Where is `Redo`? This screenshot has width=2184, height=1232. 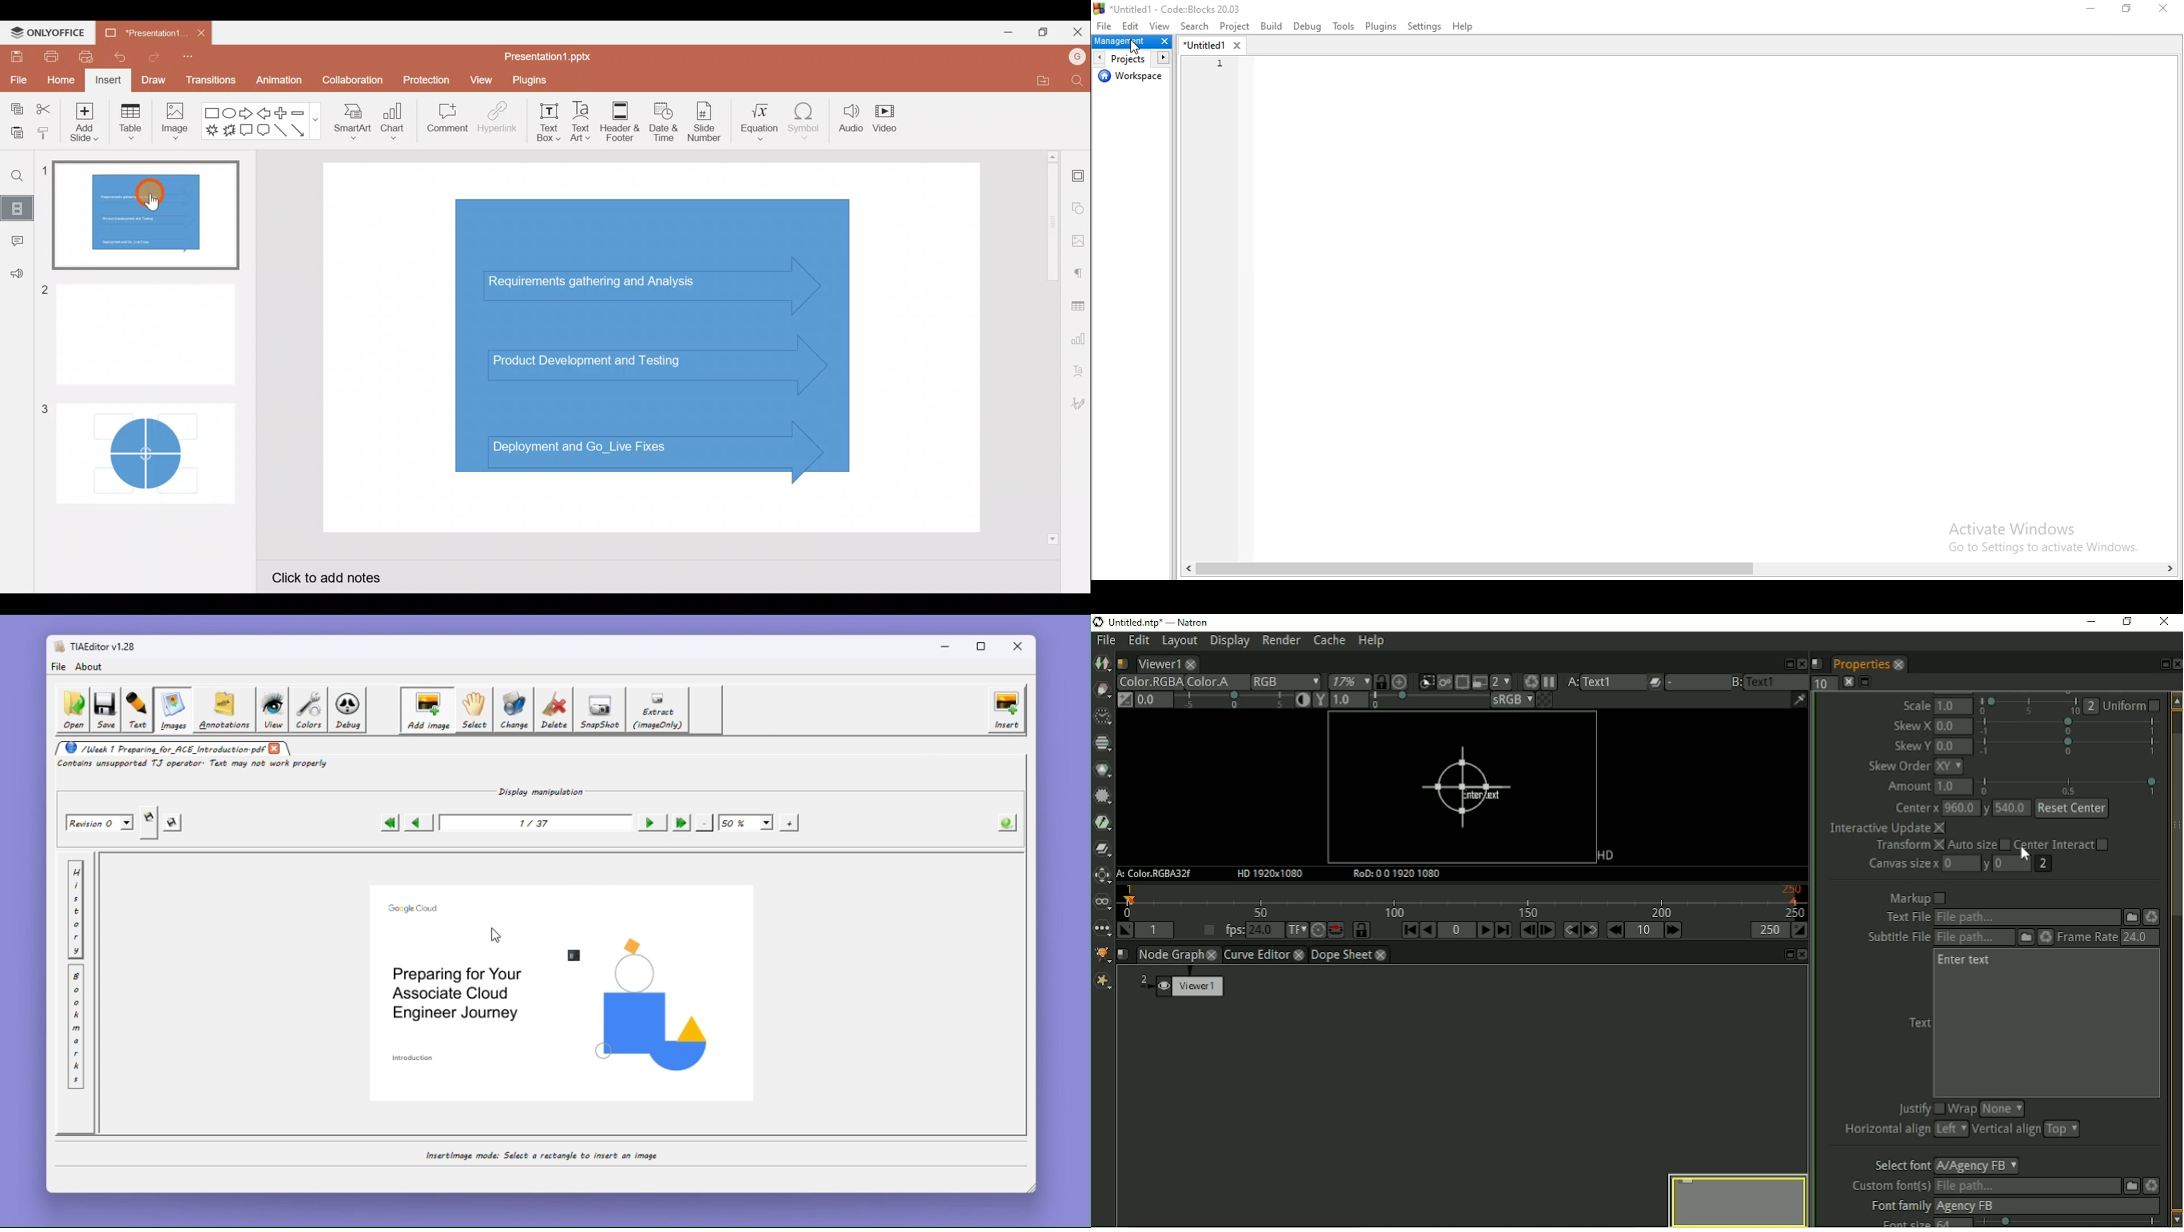 Redo is located at coordinates (151, 60).